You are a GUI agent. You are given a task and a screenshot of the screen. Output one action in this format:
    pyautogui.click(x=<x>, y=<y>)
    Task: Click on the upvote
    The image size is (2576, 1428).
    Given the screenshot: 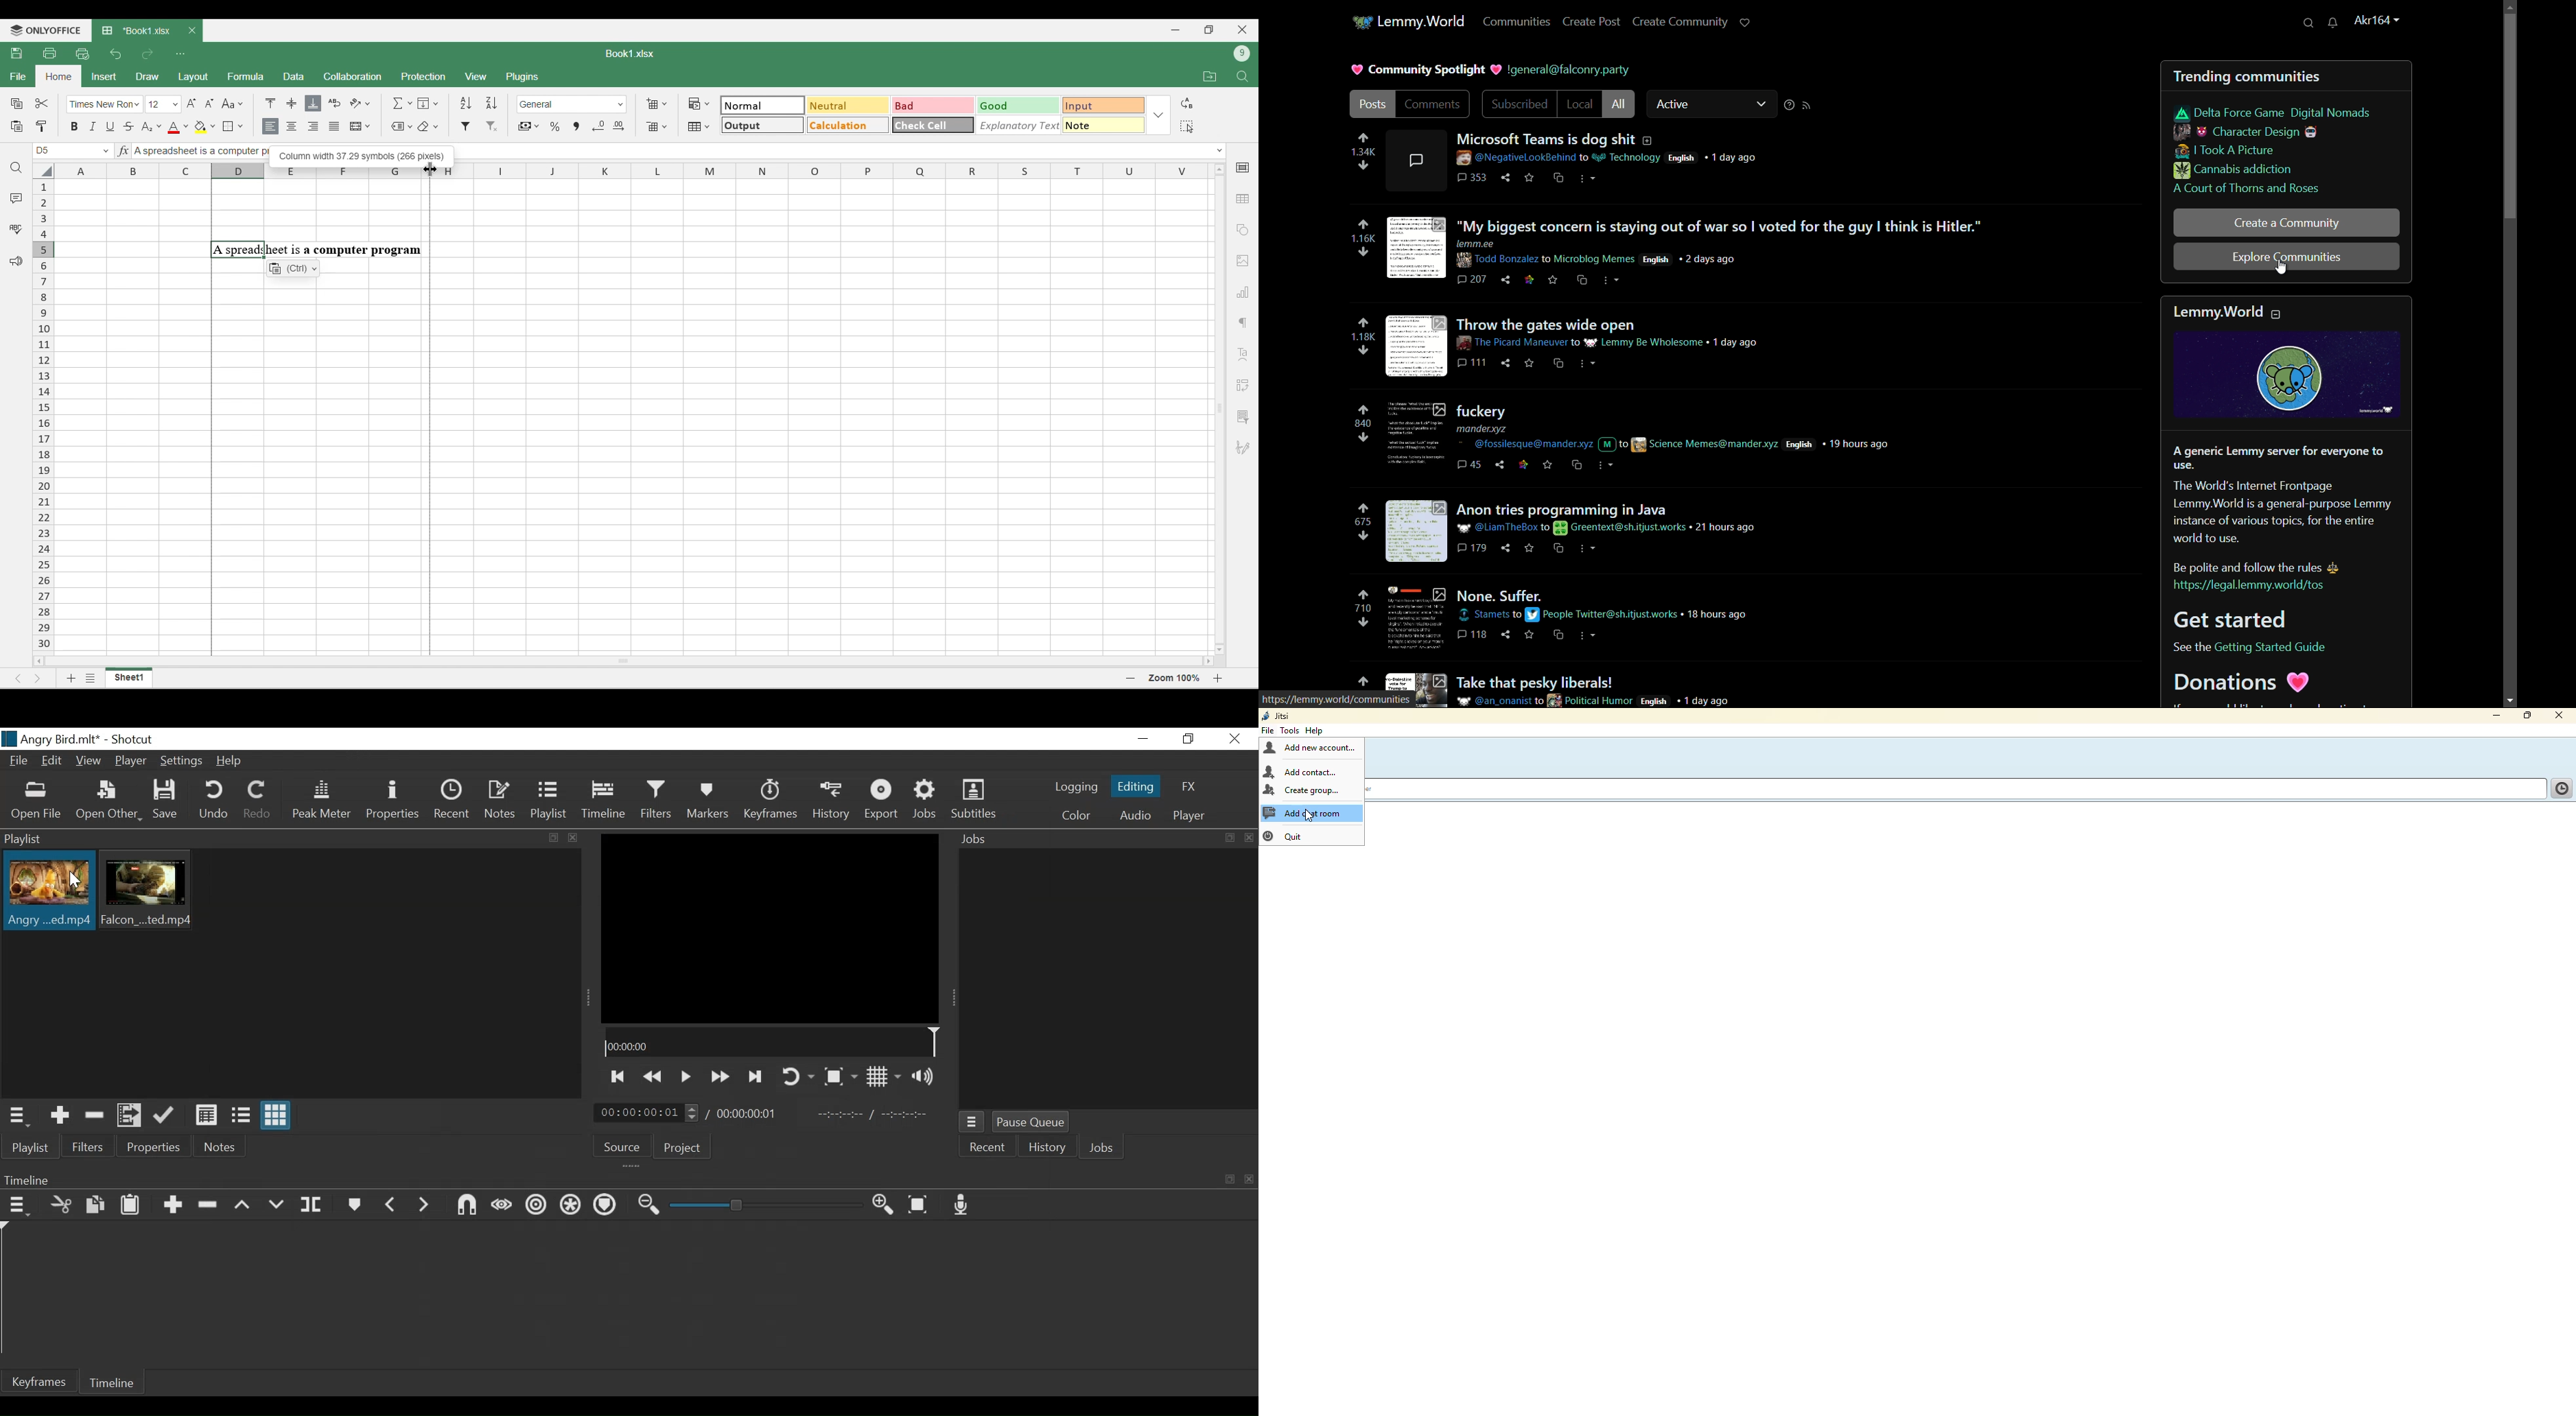 What is the action you would take?
    pyautogui.click(x=1364, y=595)
    